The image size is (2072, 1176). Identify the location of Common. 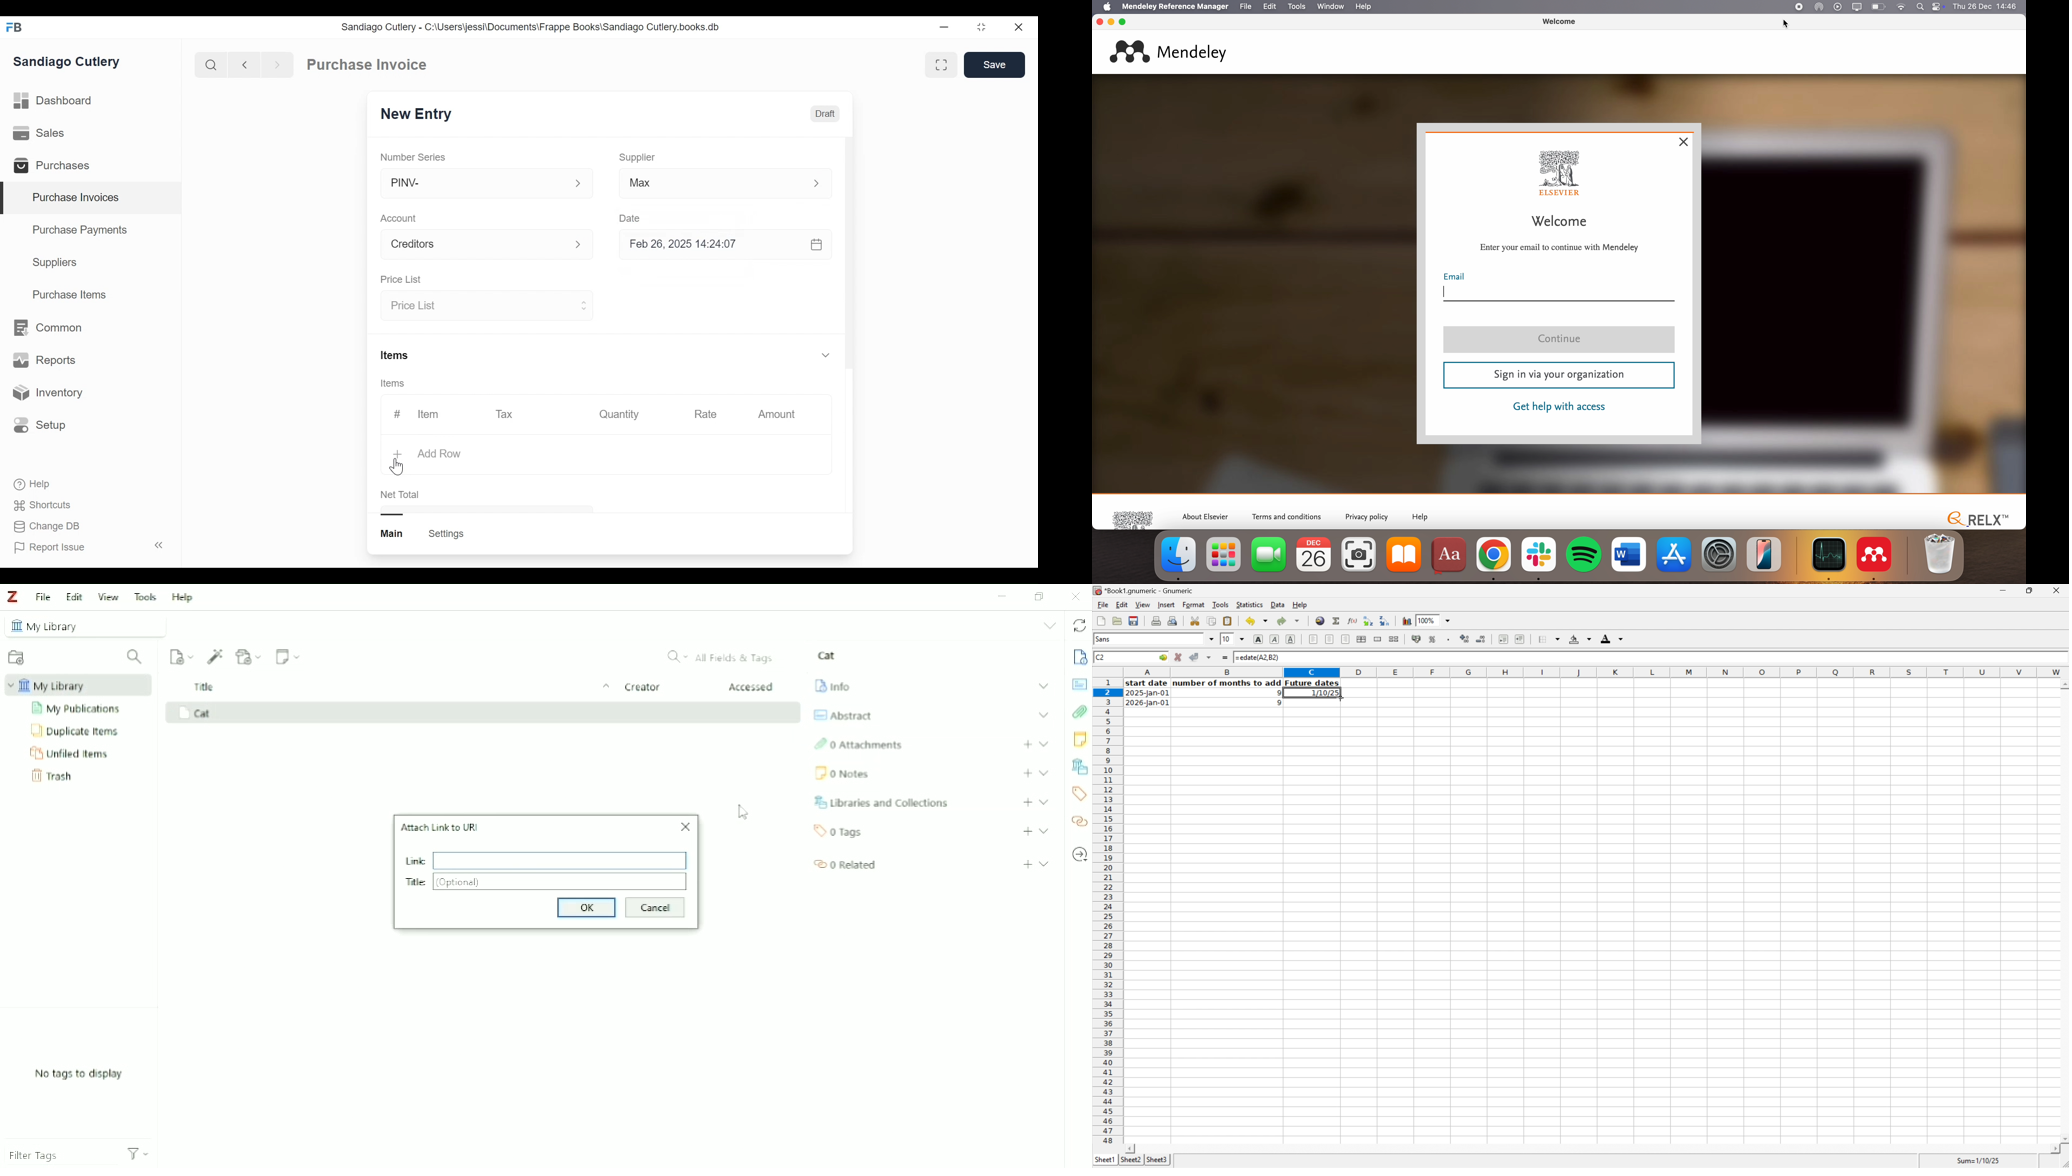
(47, 328).